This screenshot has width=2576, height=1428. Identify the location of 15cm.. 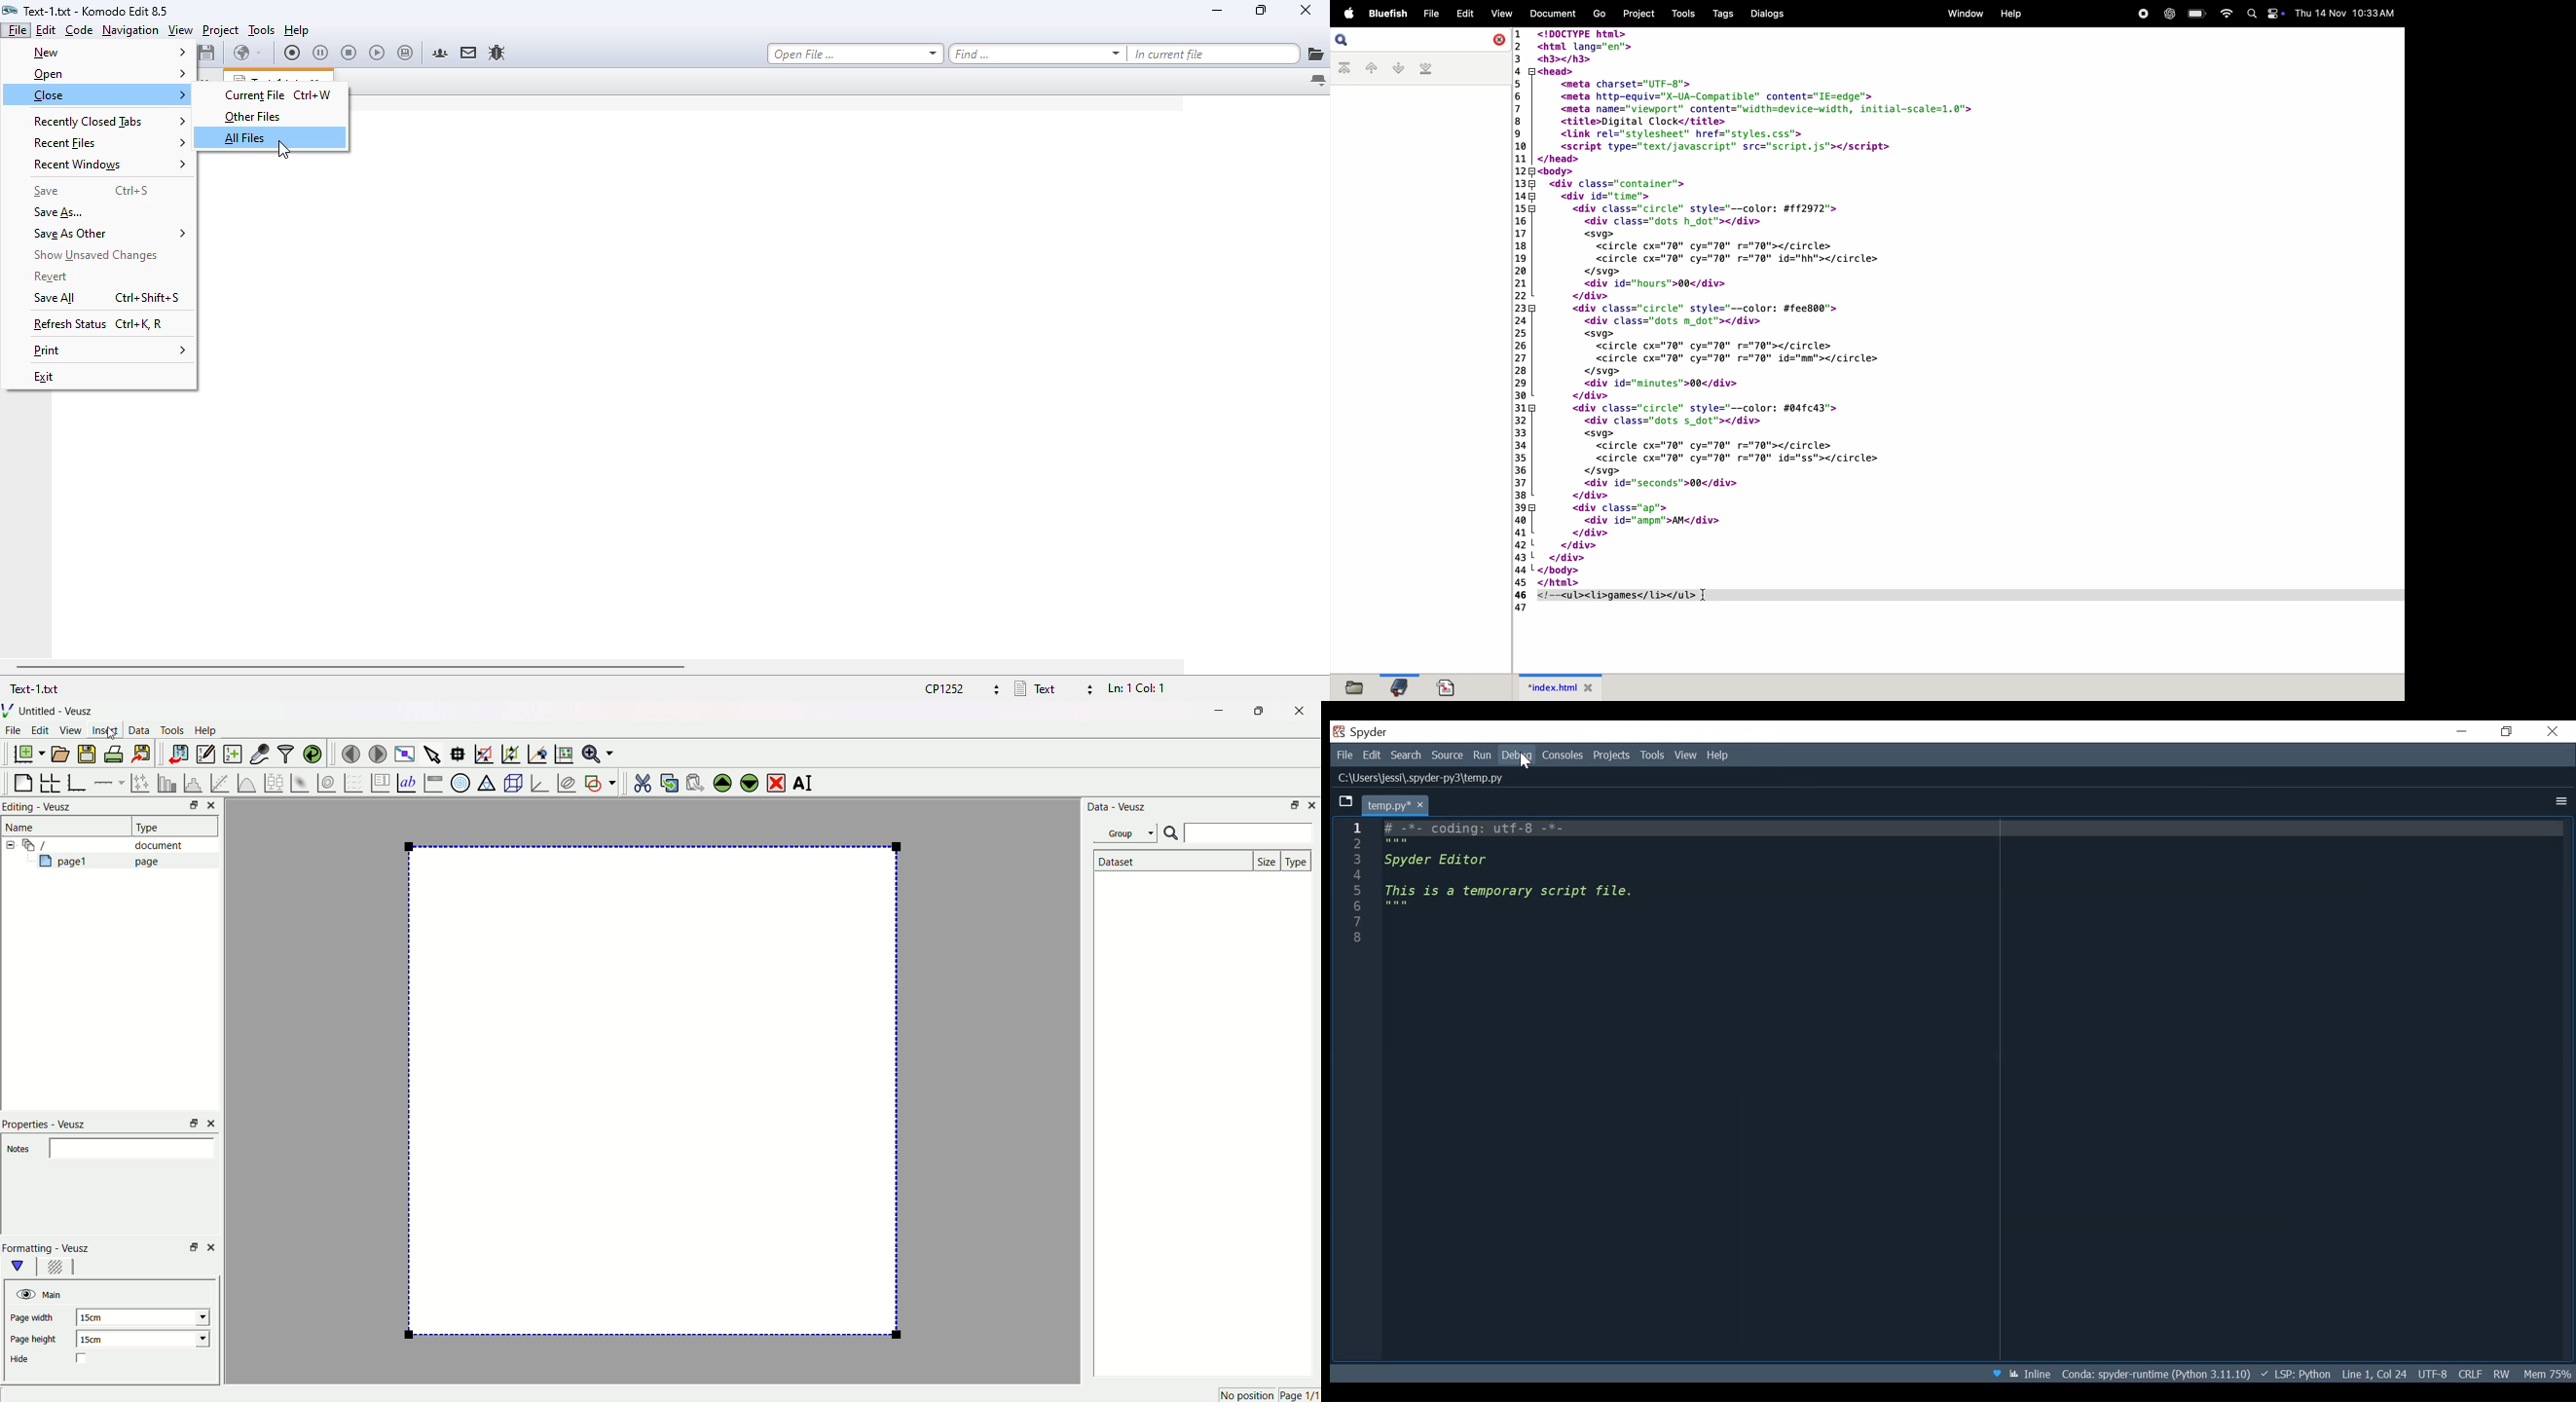
(143, 1317).